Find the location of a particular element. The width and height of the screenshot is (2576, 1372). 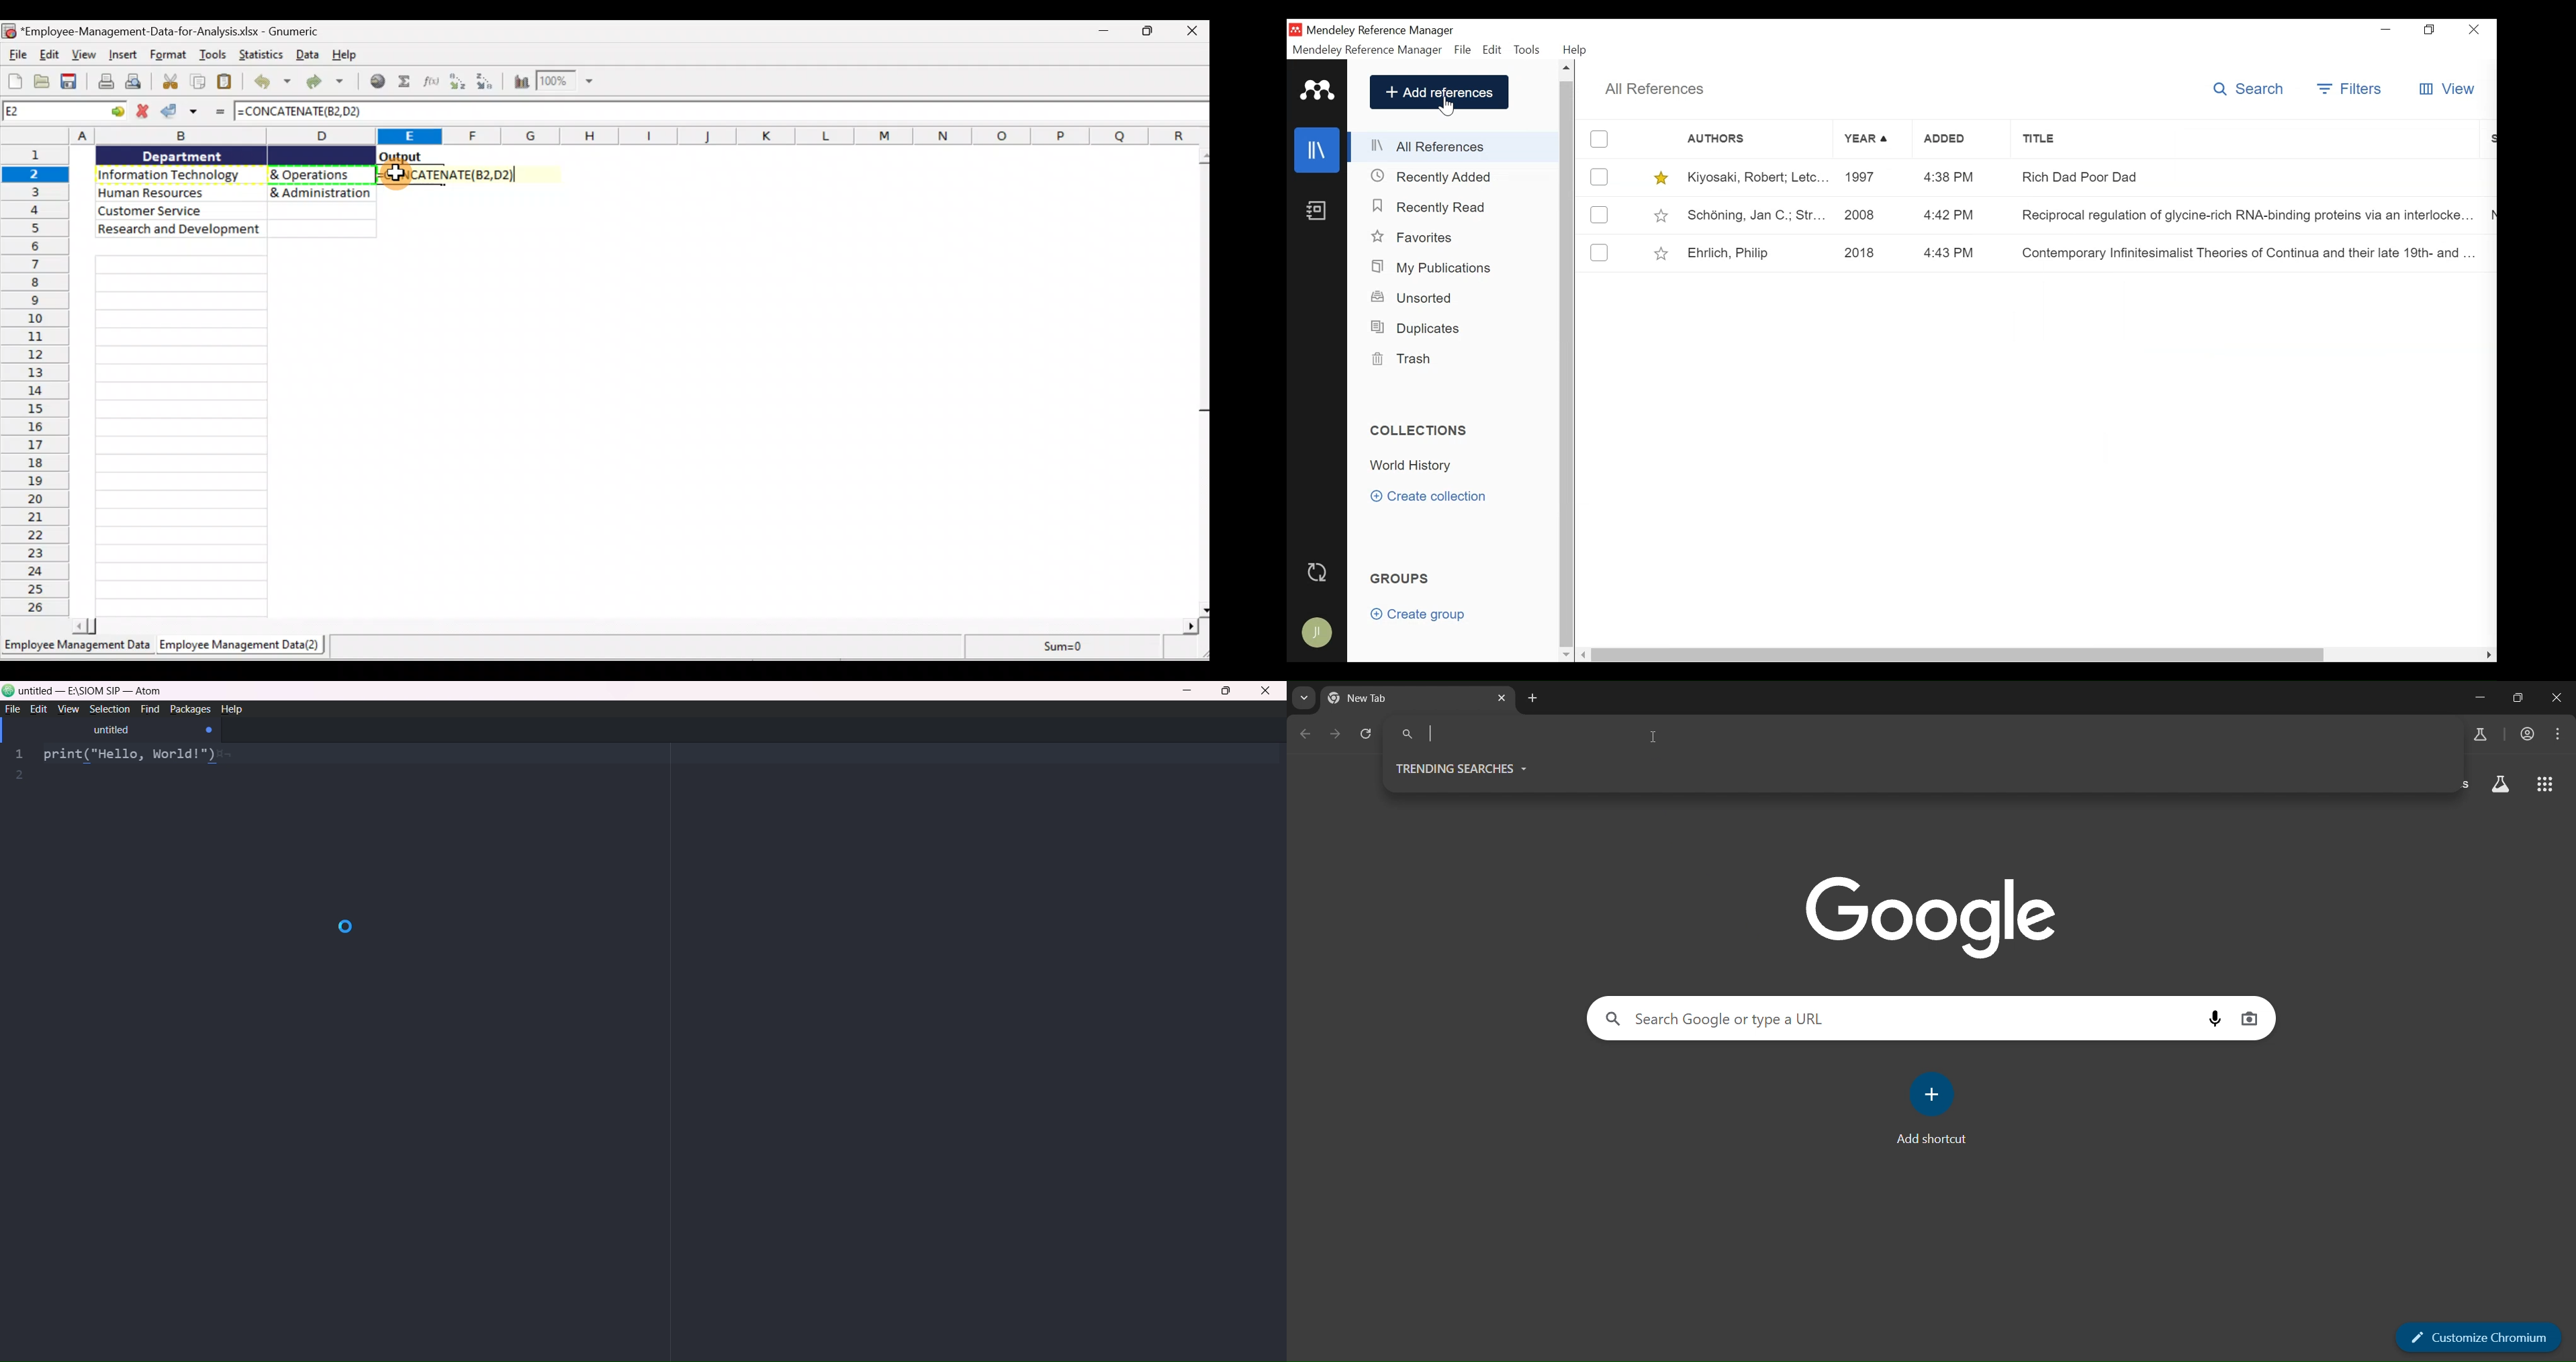

packages is located at coordinates (189, 708).